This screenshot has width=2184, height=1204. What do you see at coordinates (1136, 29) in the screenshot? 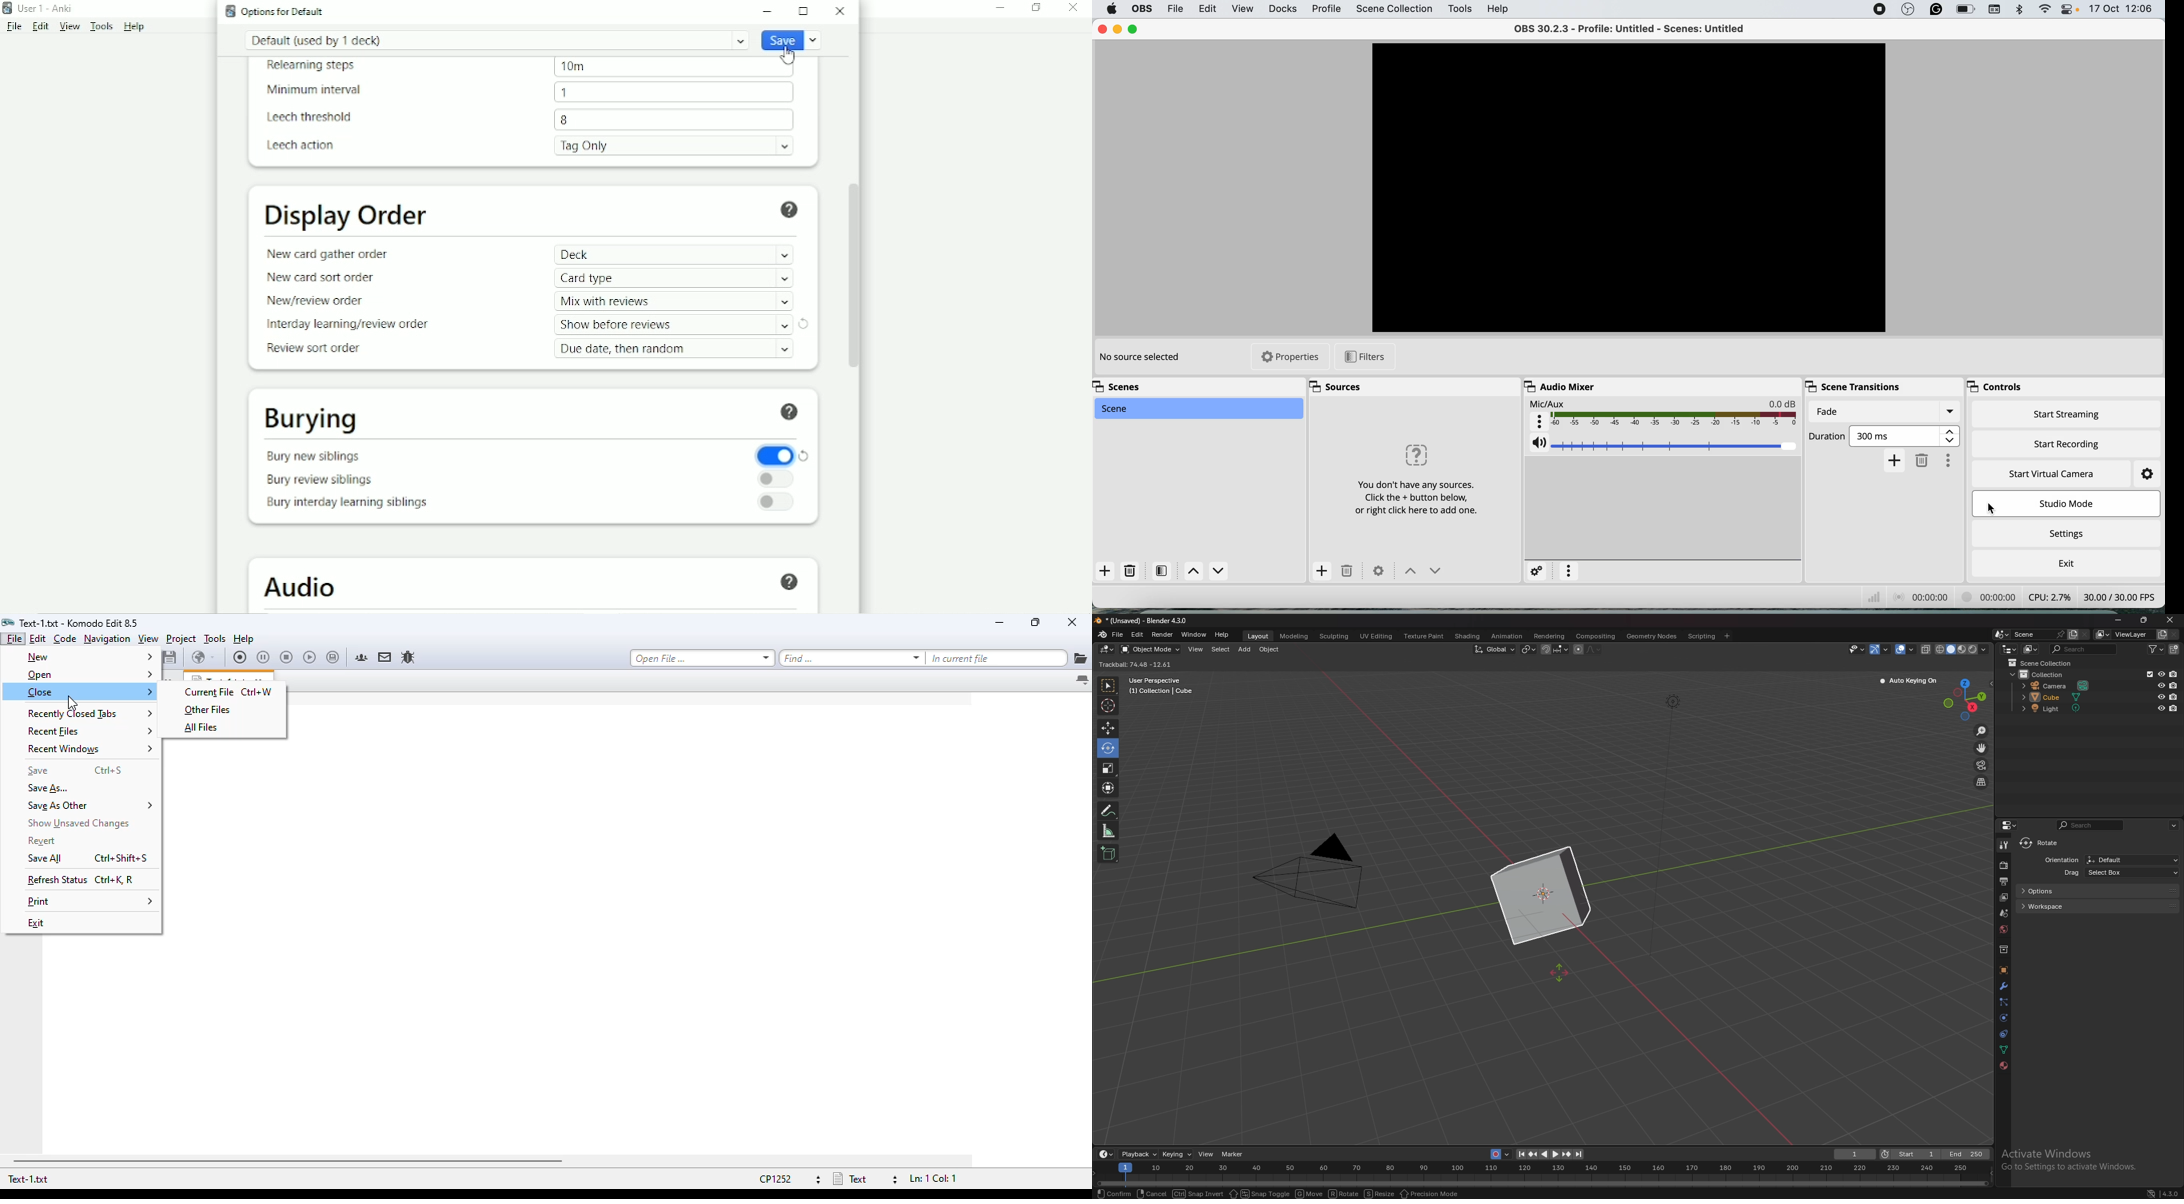
I see `maximise` at bounding box center [1136, 29].